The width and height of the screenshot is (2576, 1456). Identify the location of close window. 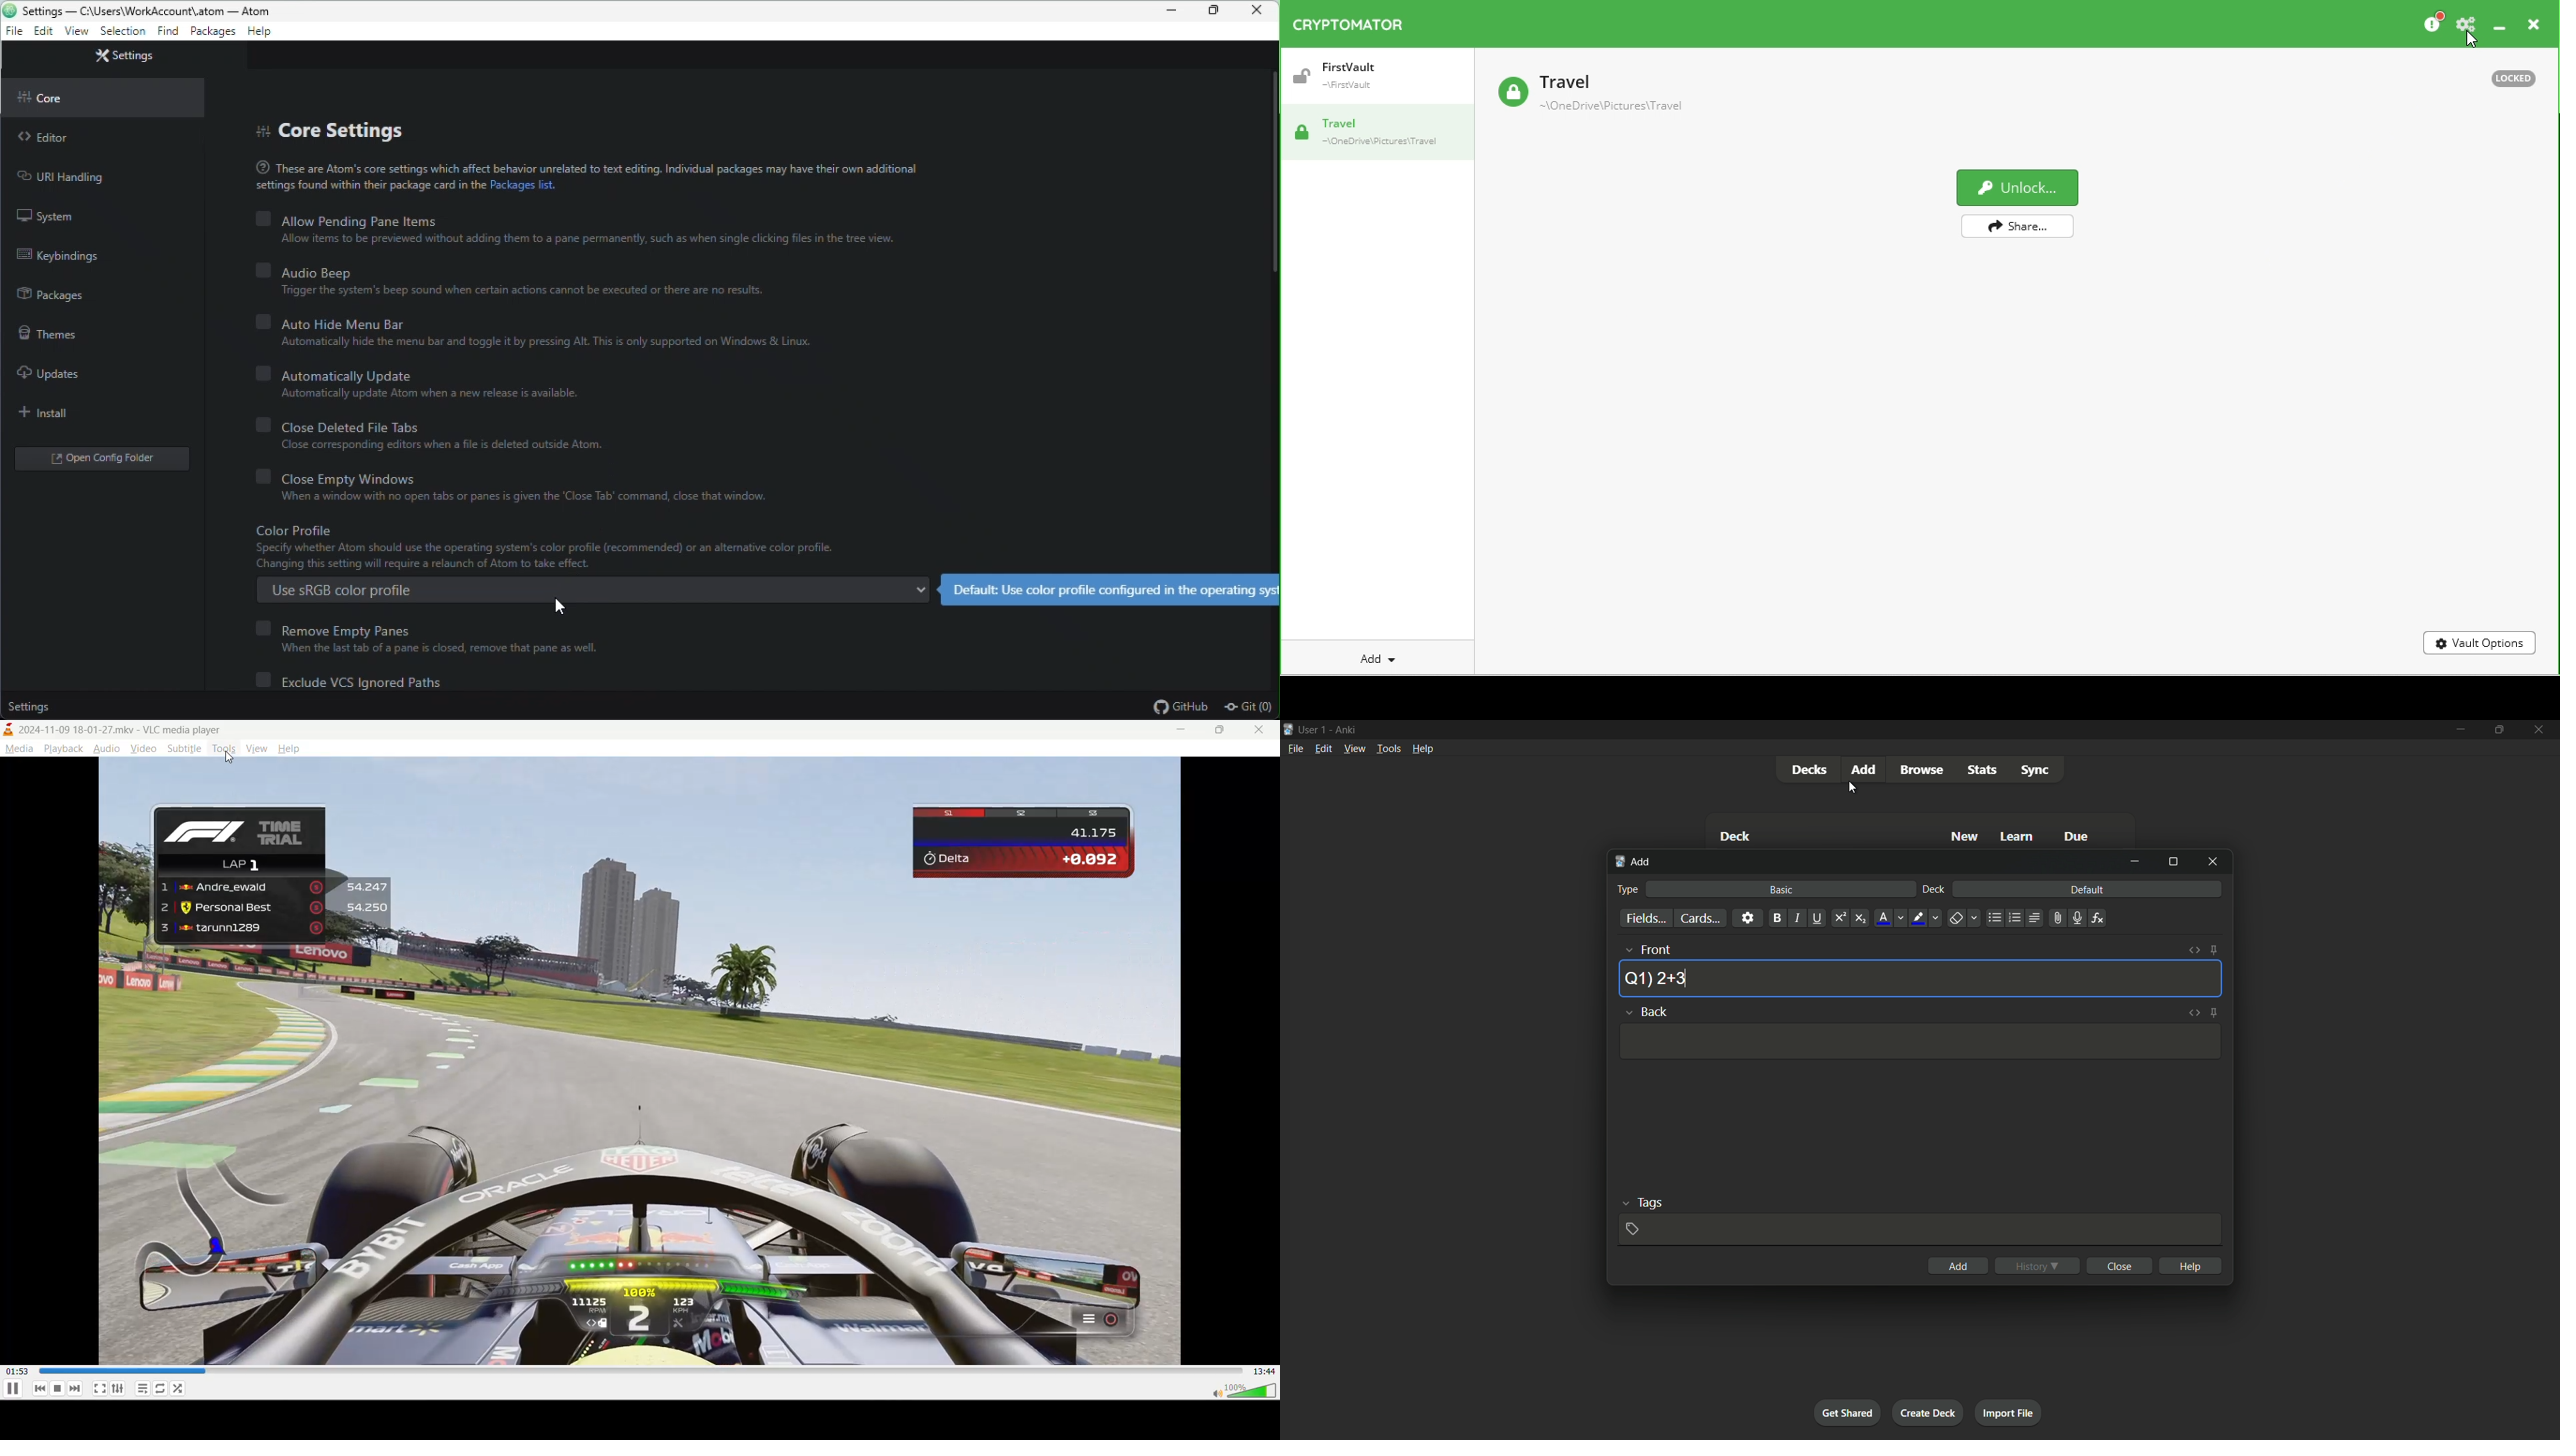
(2213, 861).